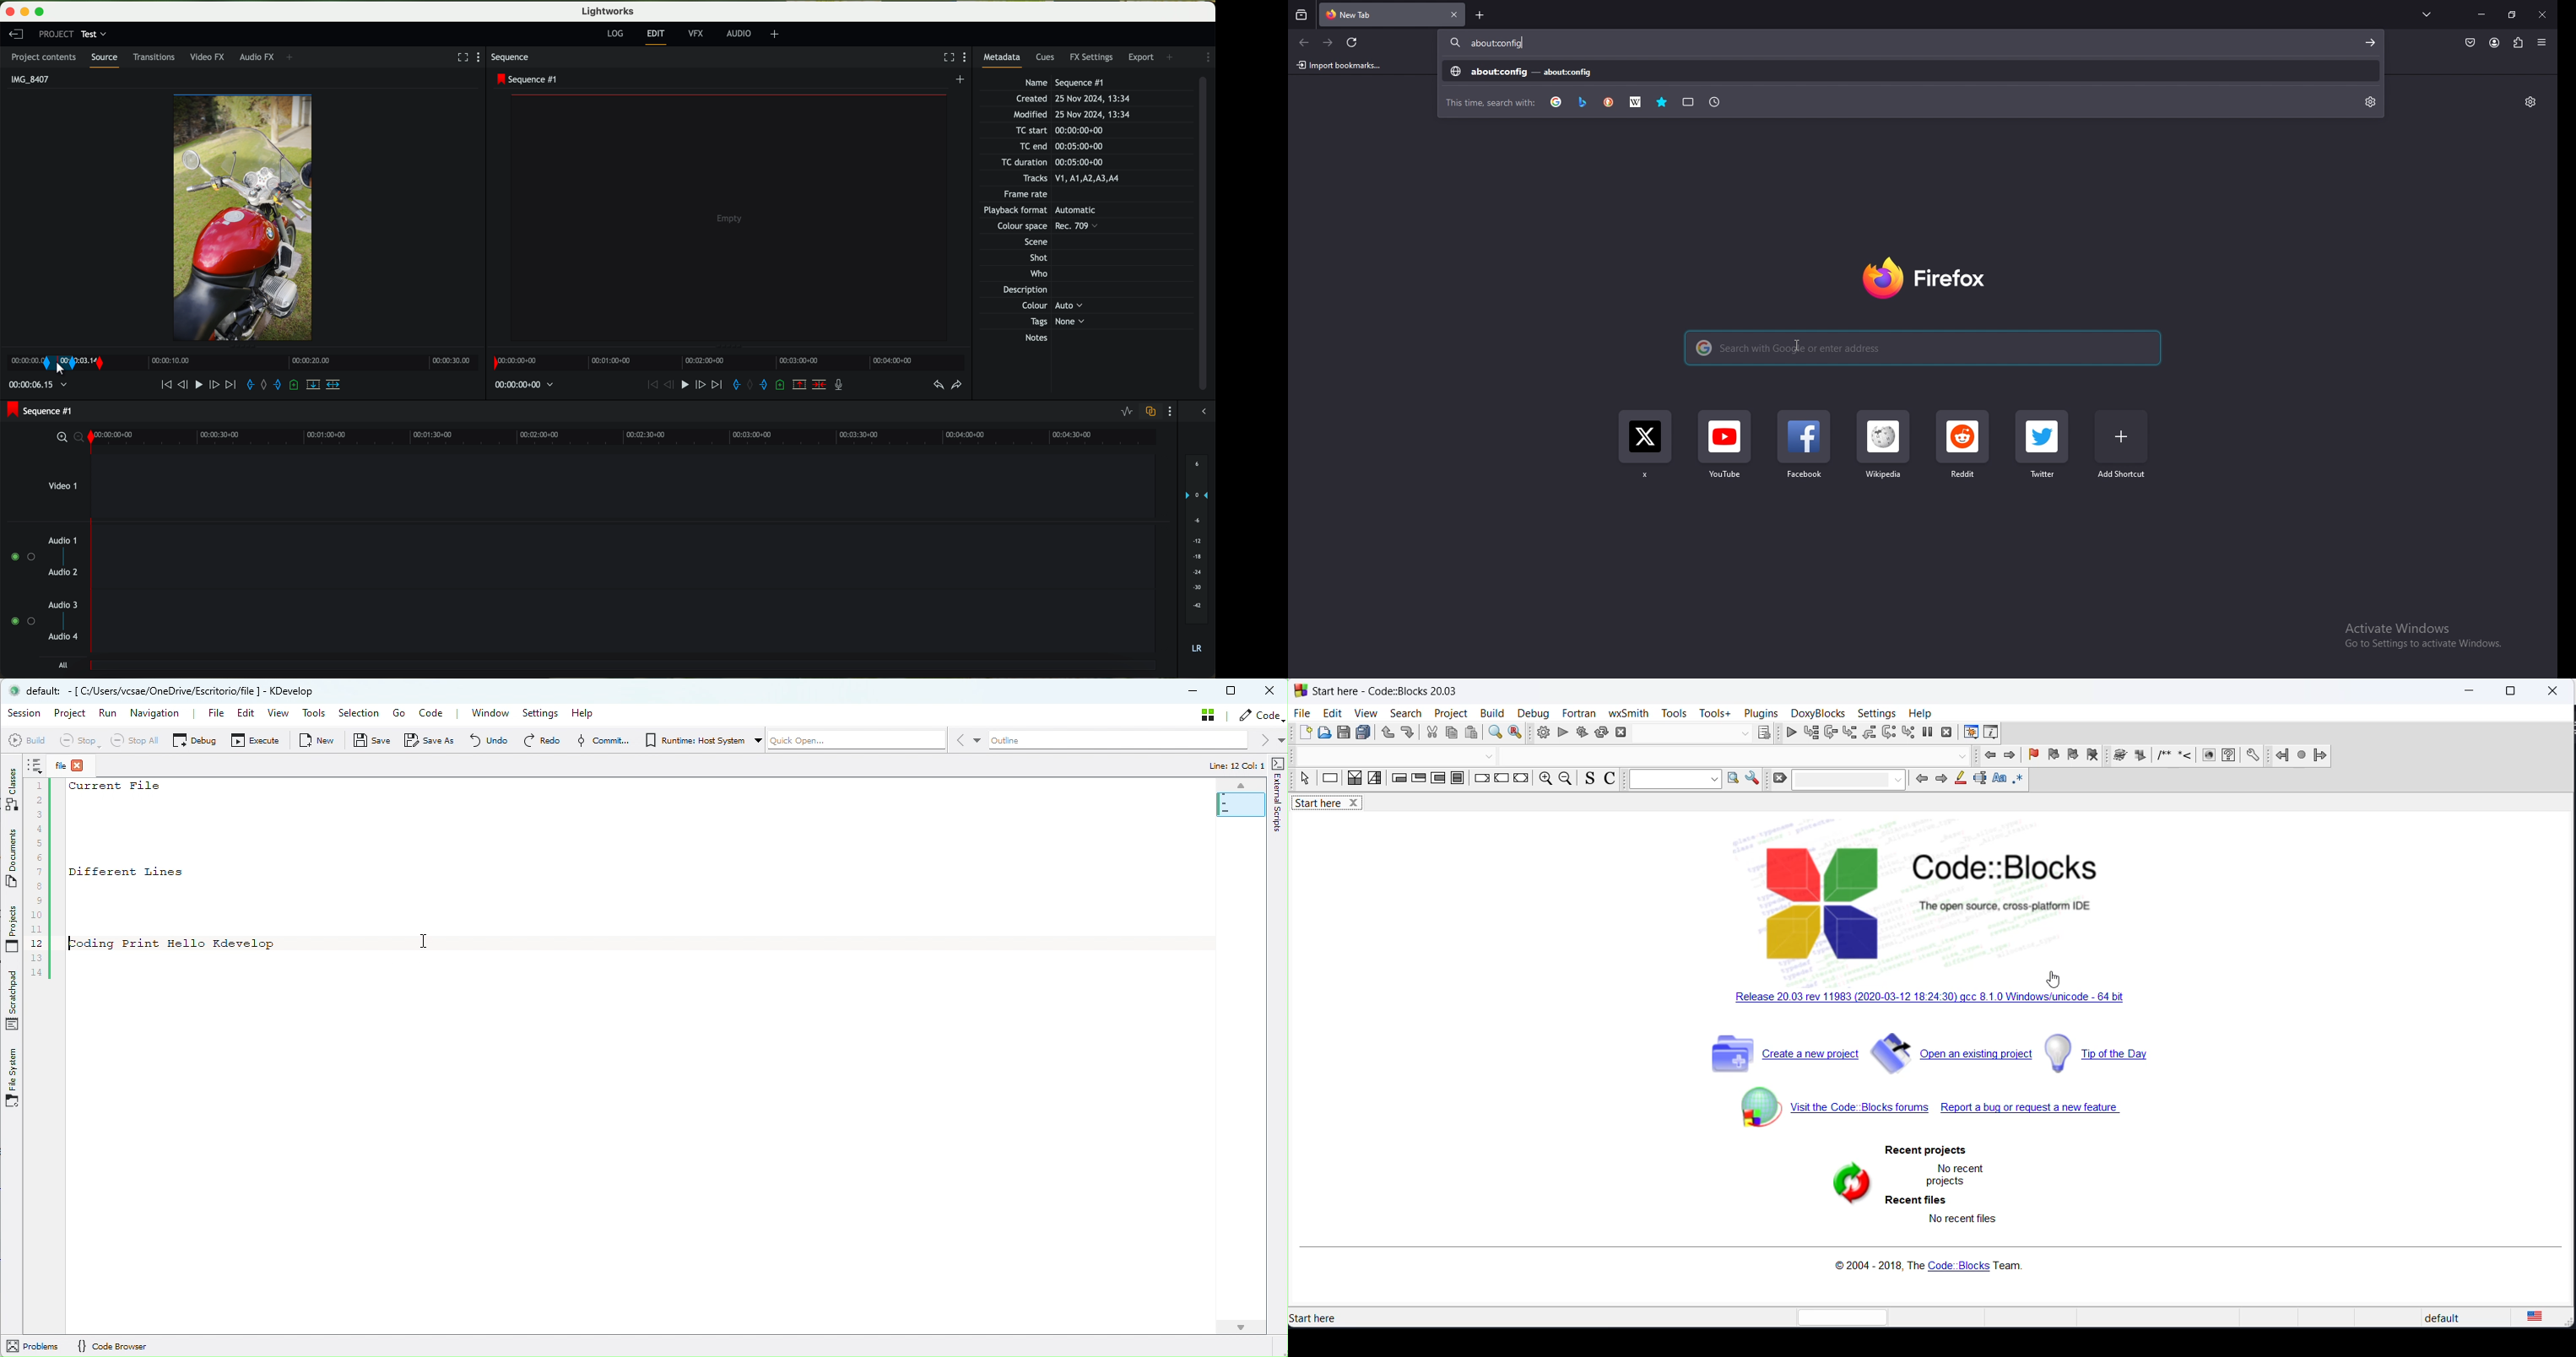  What do you see at coordinates (315, 388) in the screenshot?
I see `replace into the target sequence` at bounding box center [315, 388].